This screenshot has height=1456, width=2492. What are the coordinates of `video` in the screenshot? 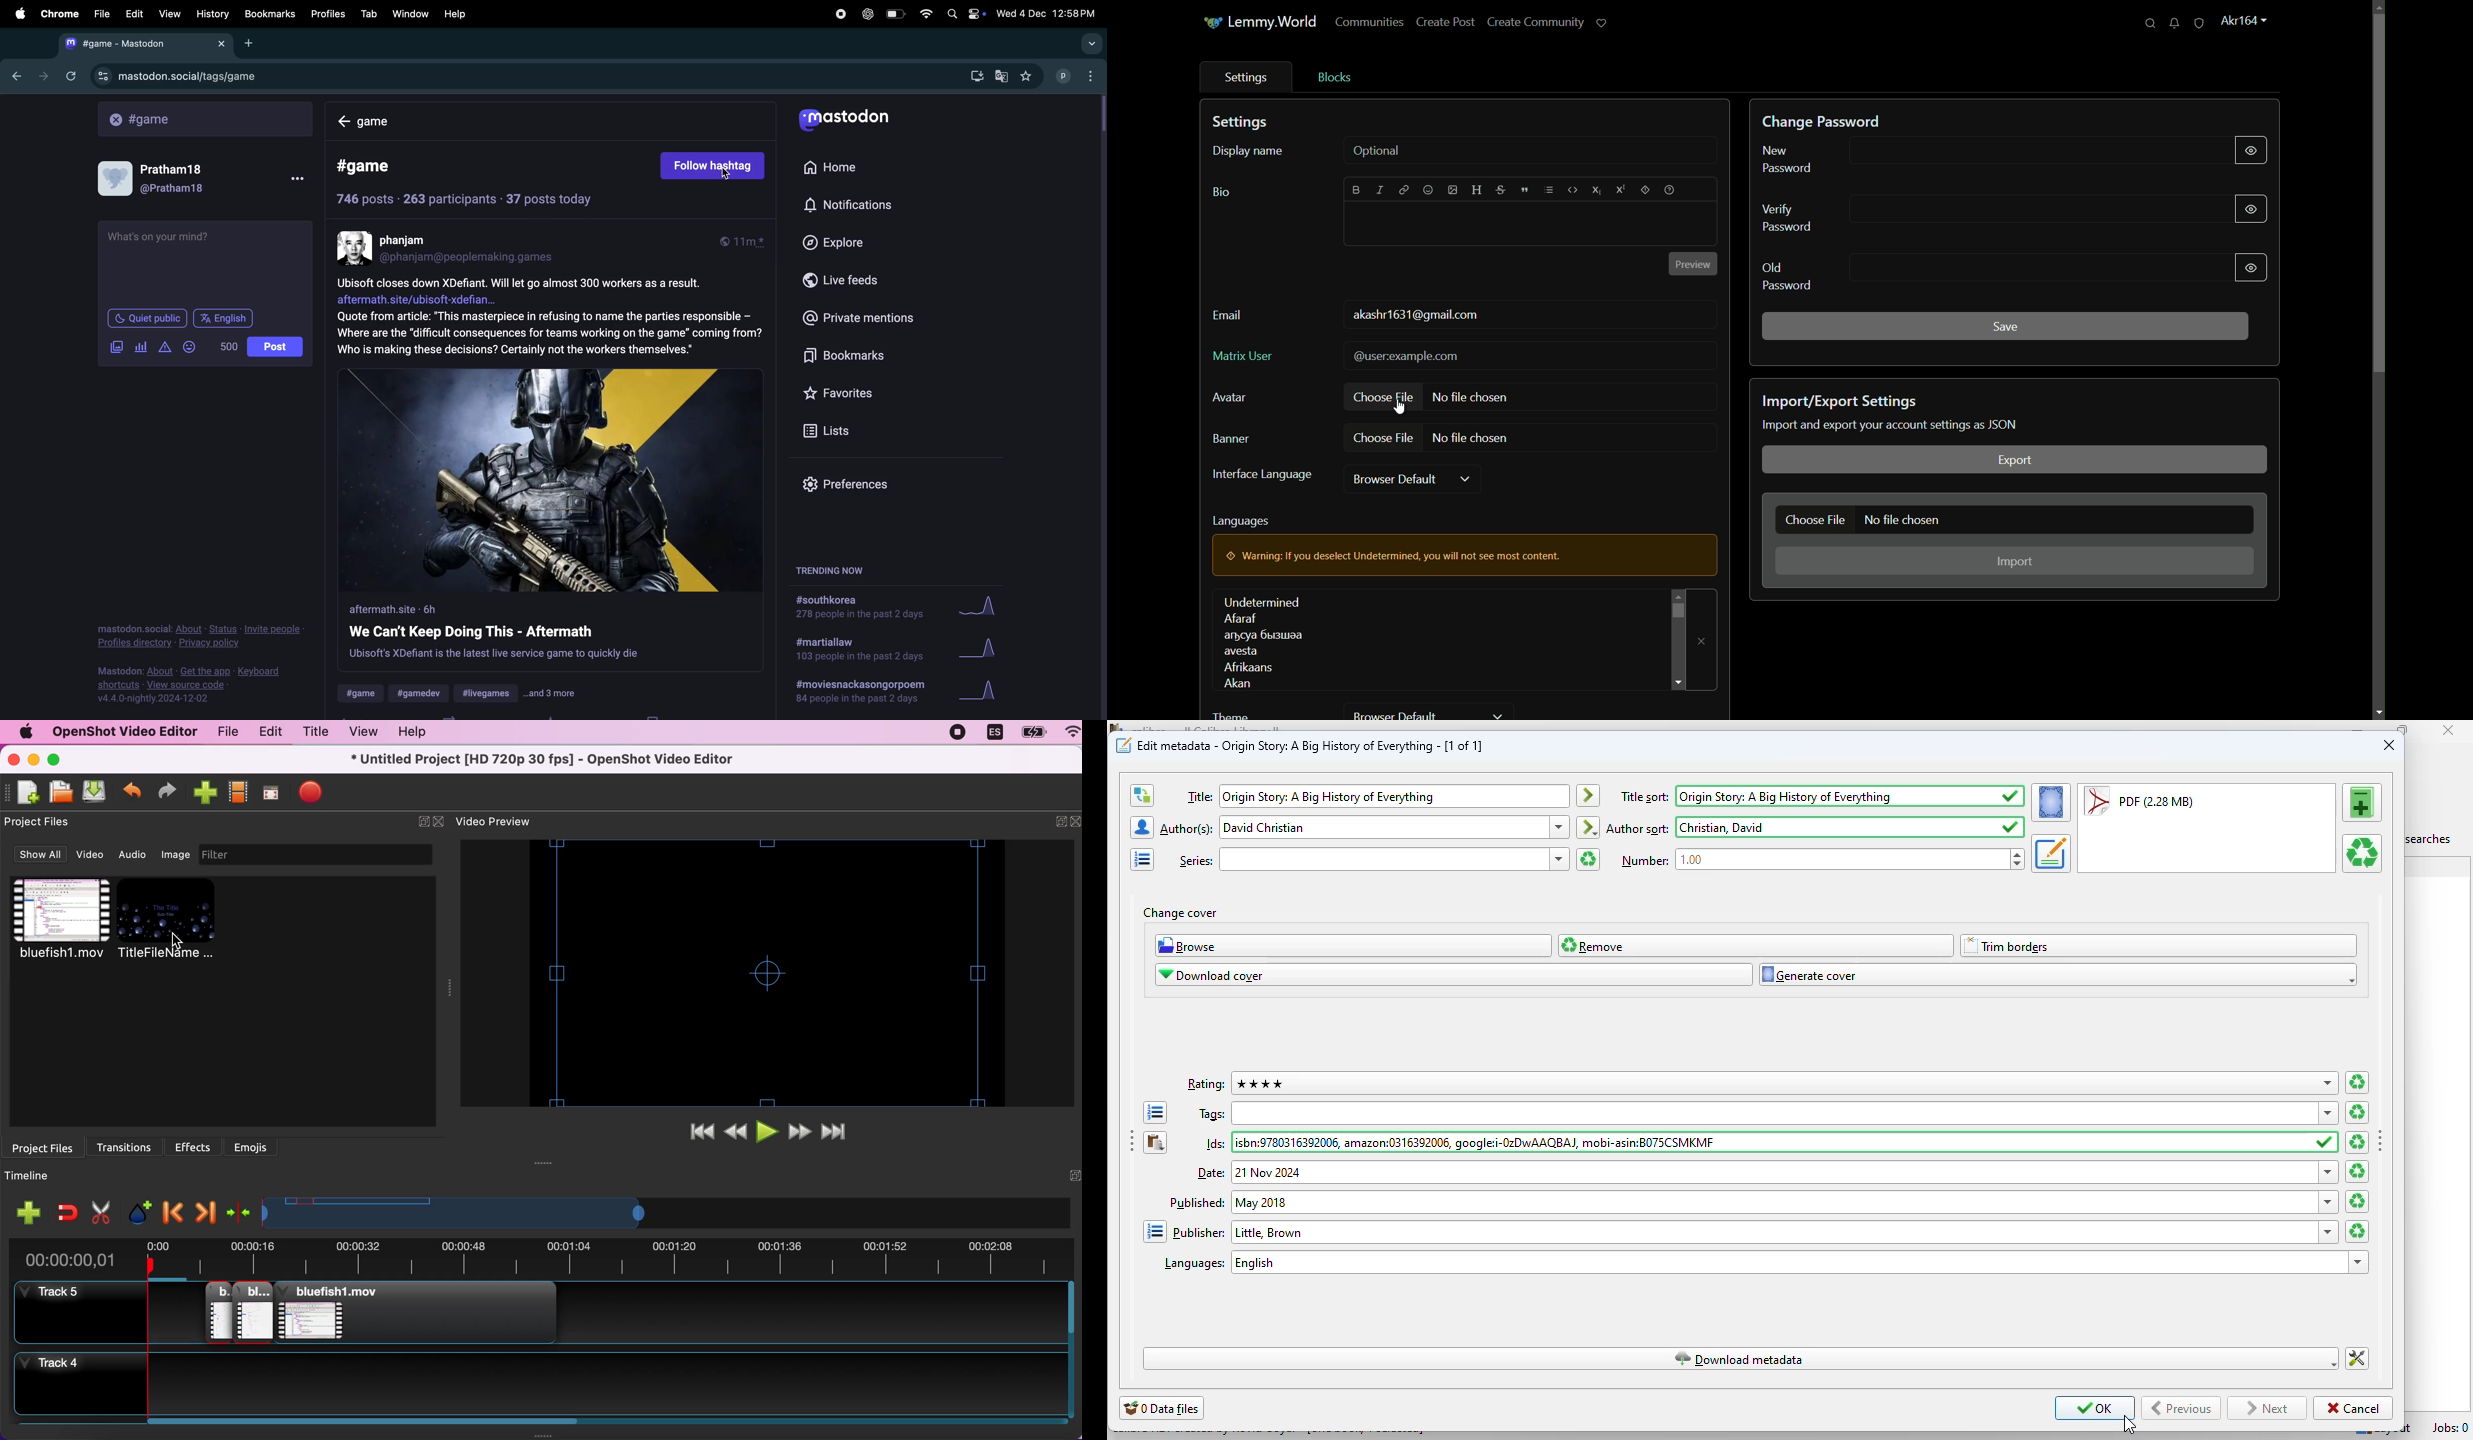 It's located at (93, 855).